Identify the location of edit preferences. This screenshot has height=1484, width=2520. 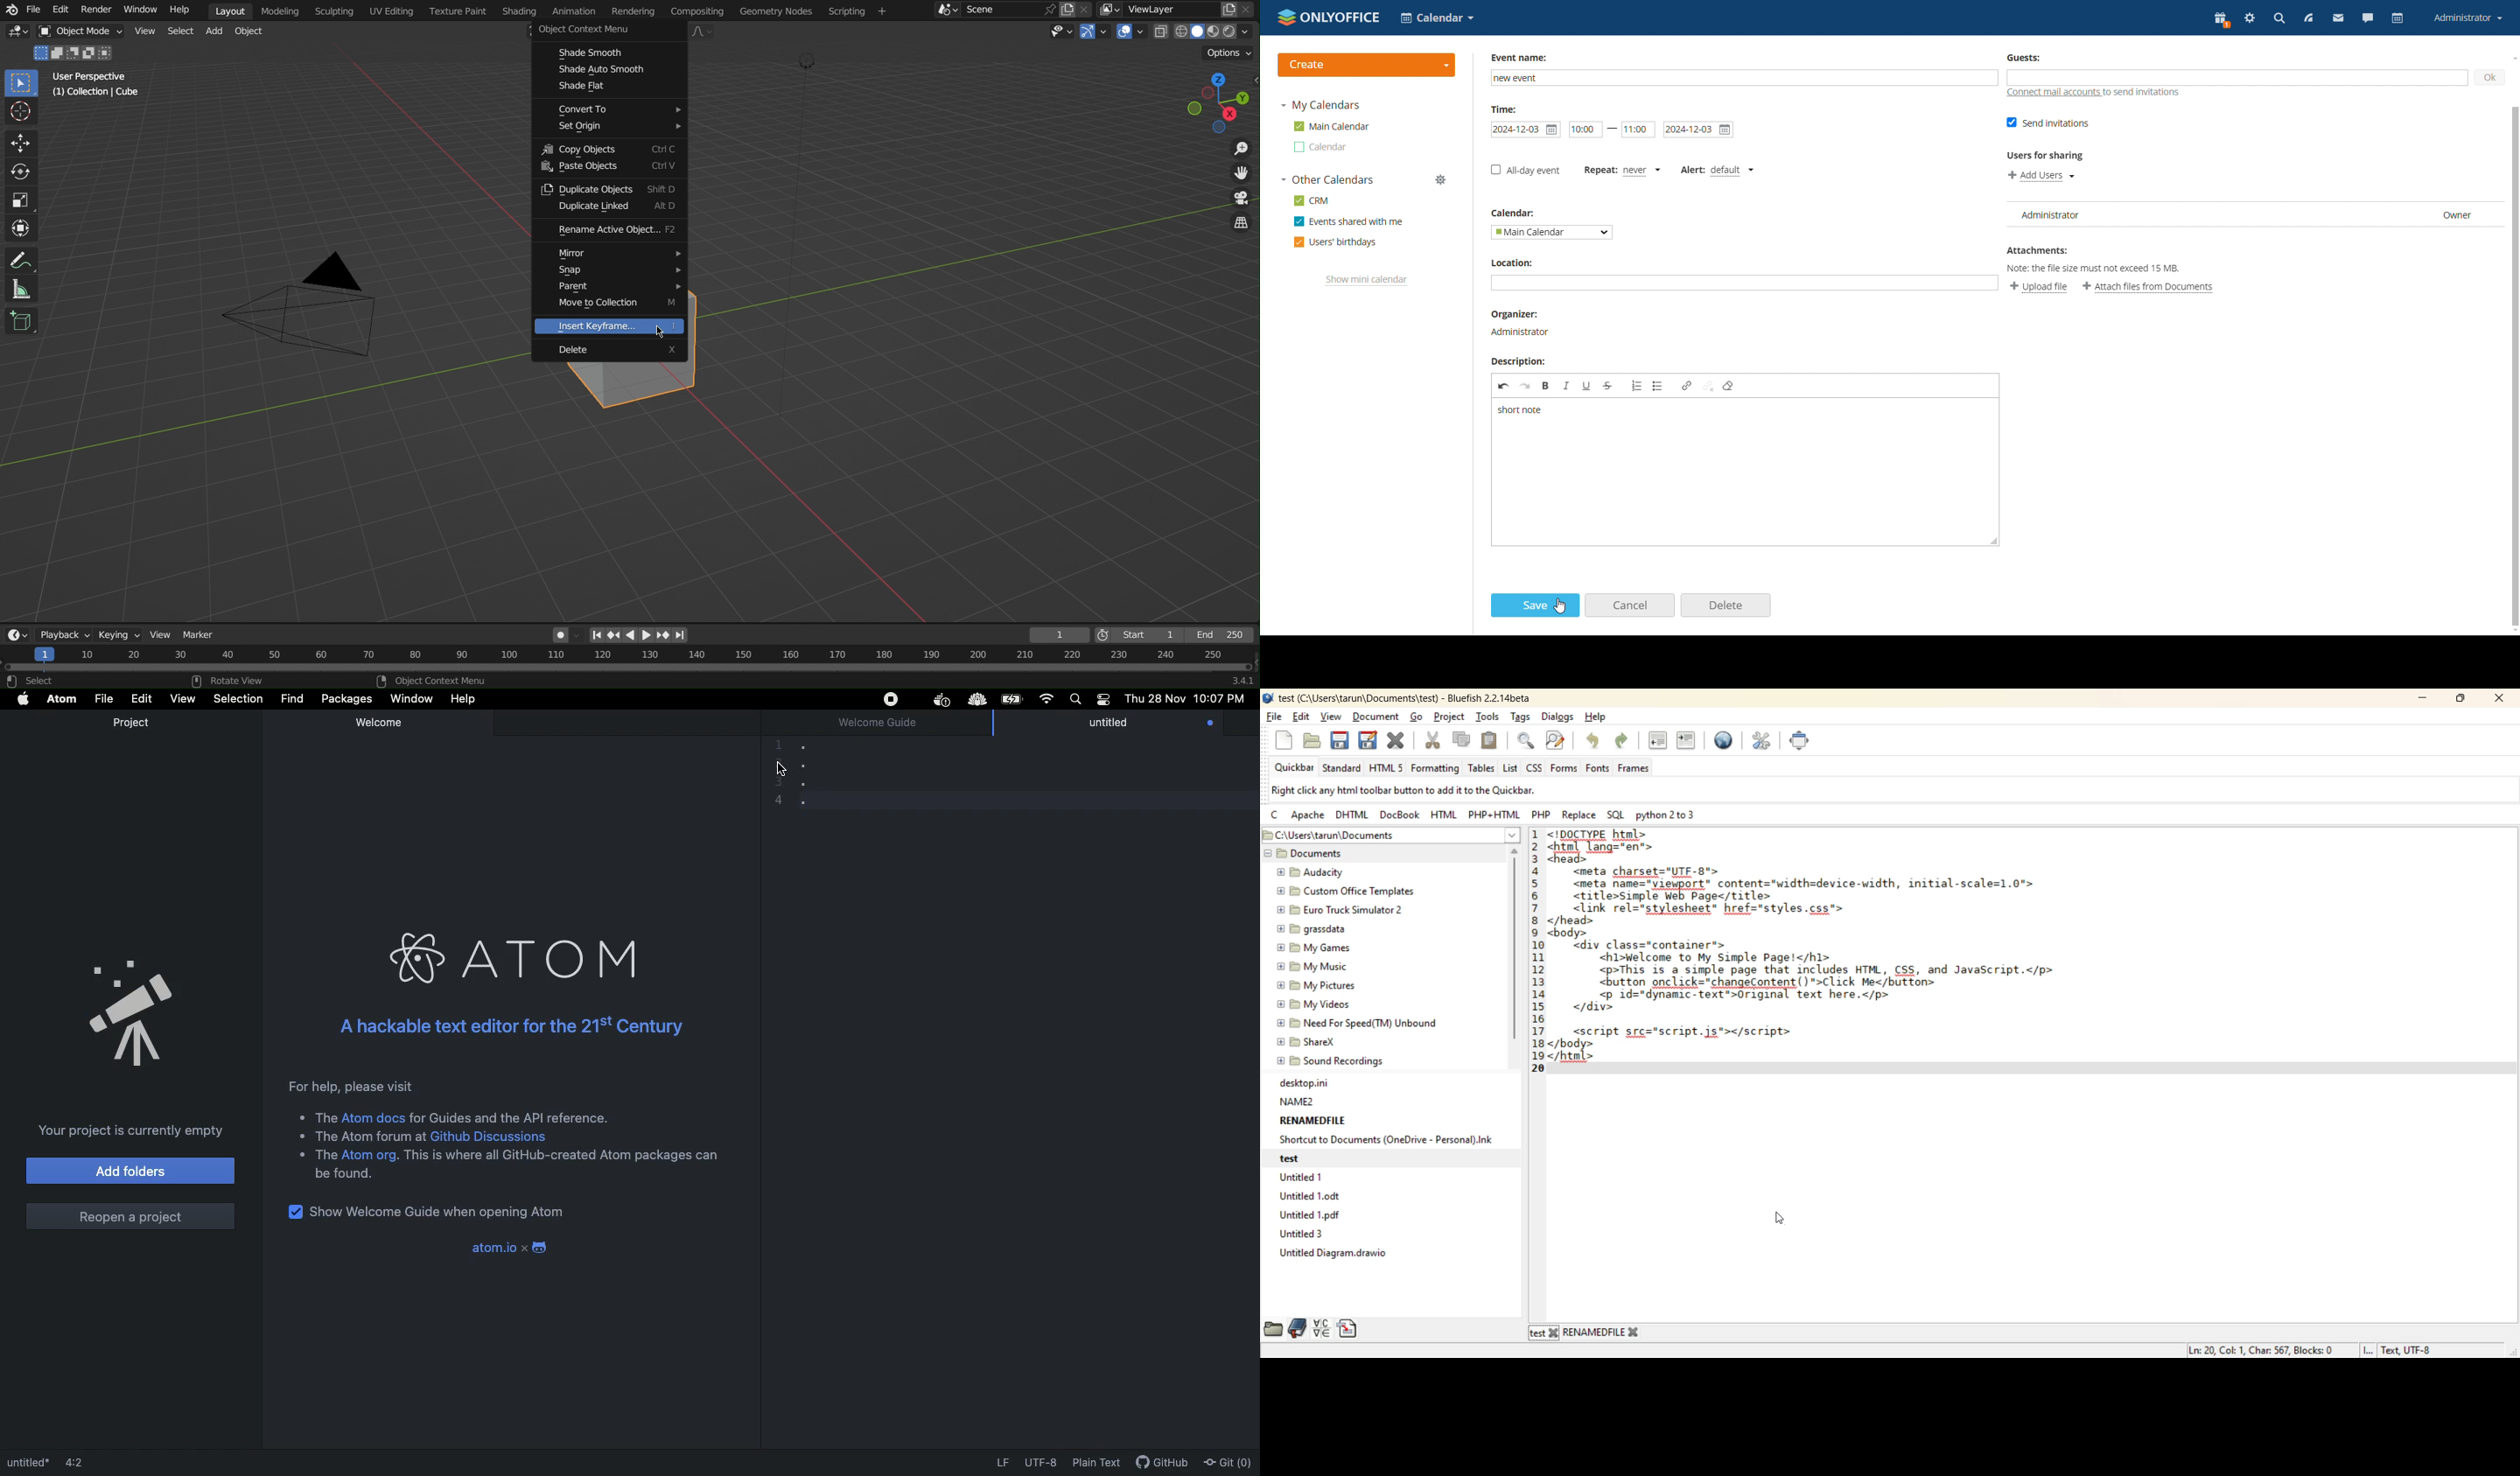
(1764, 743).